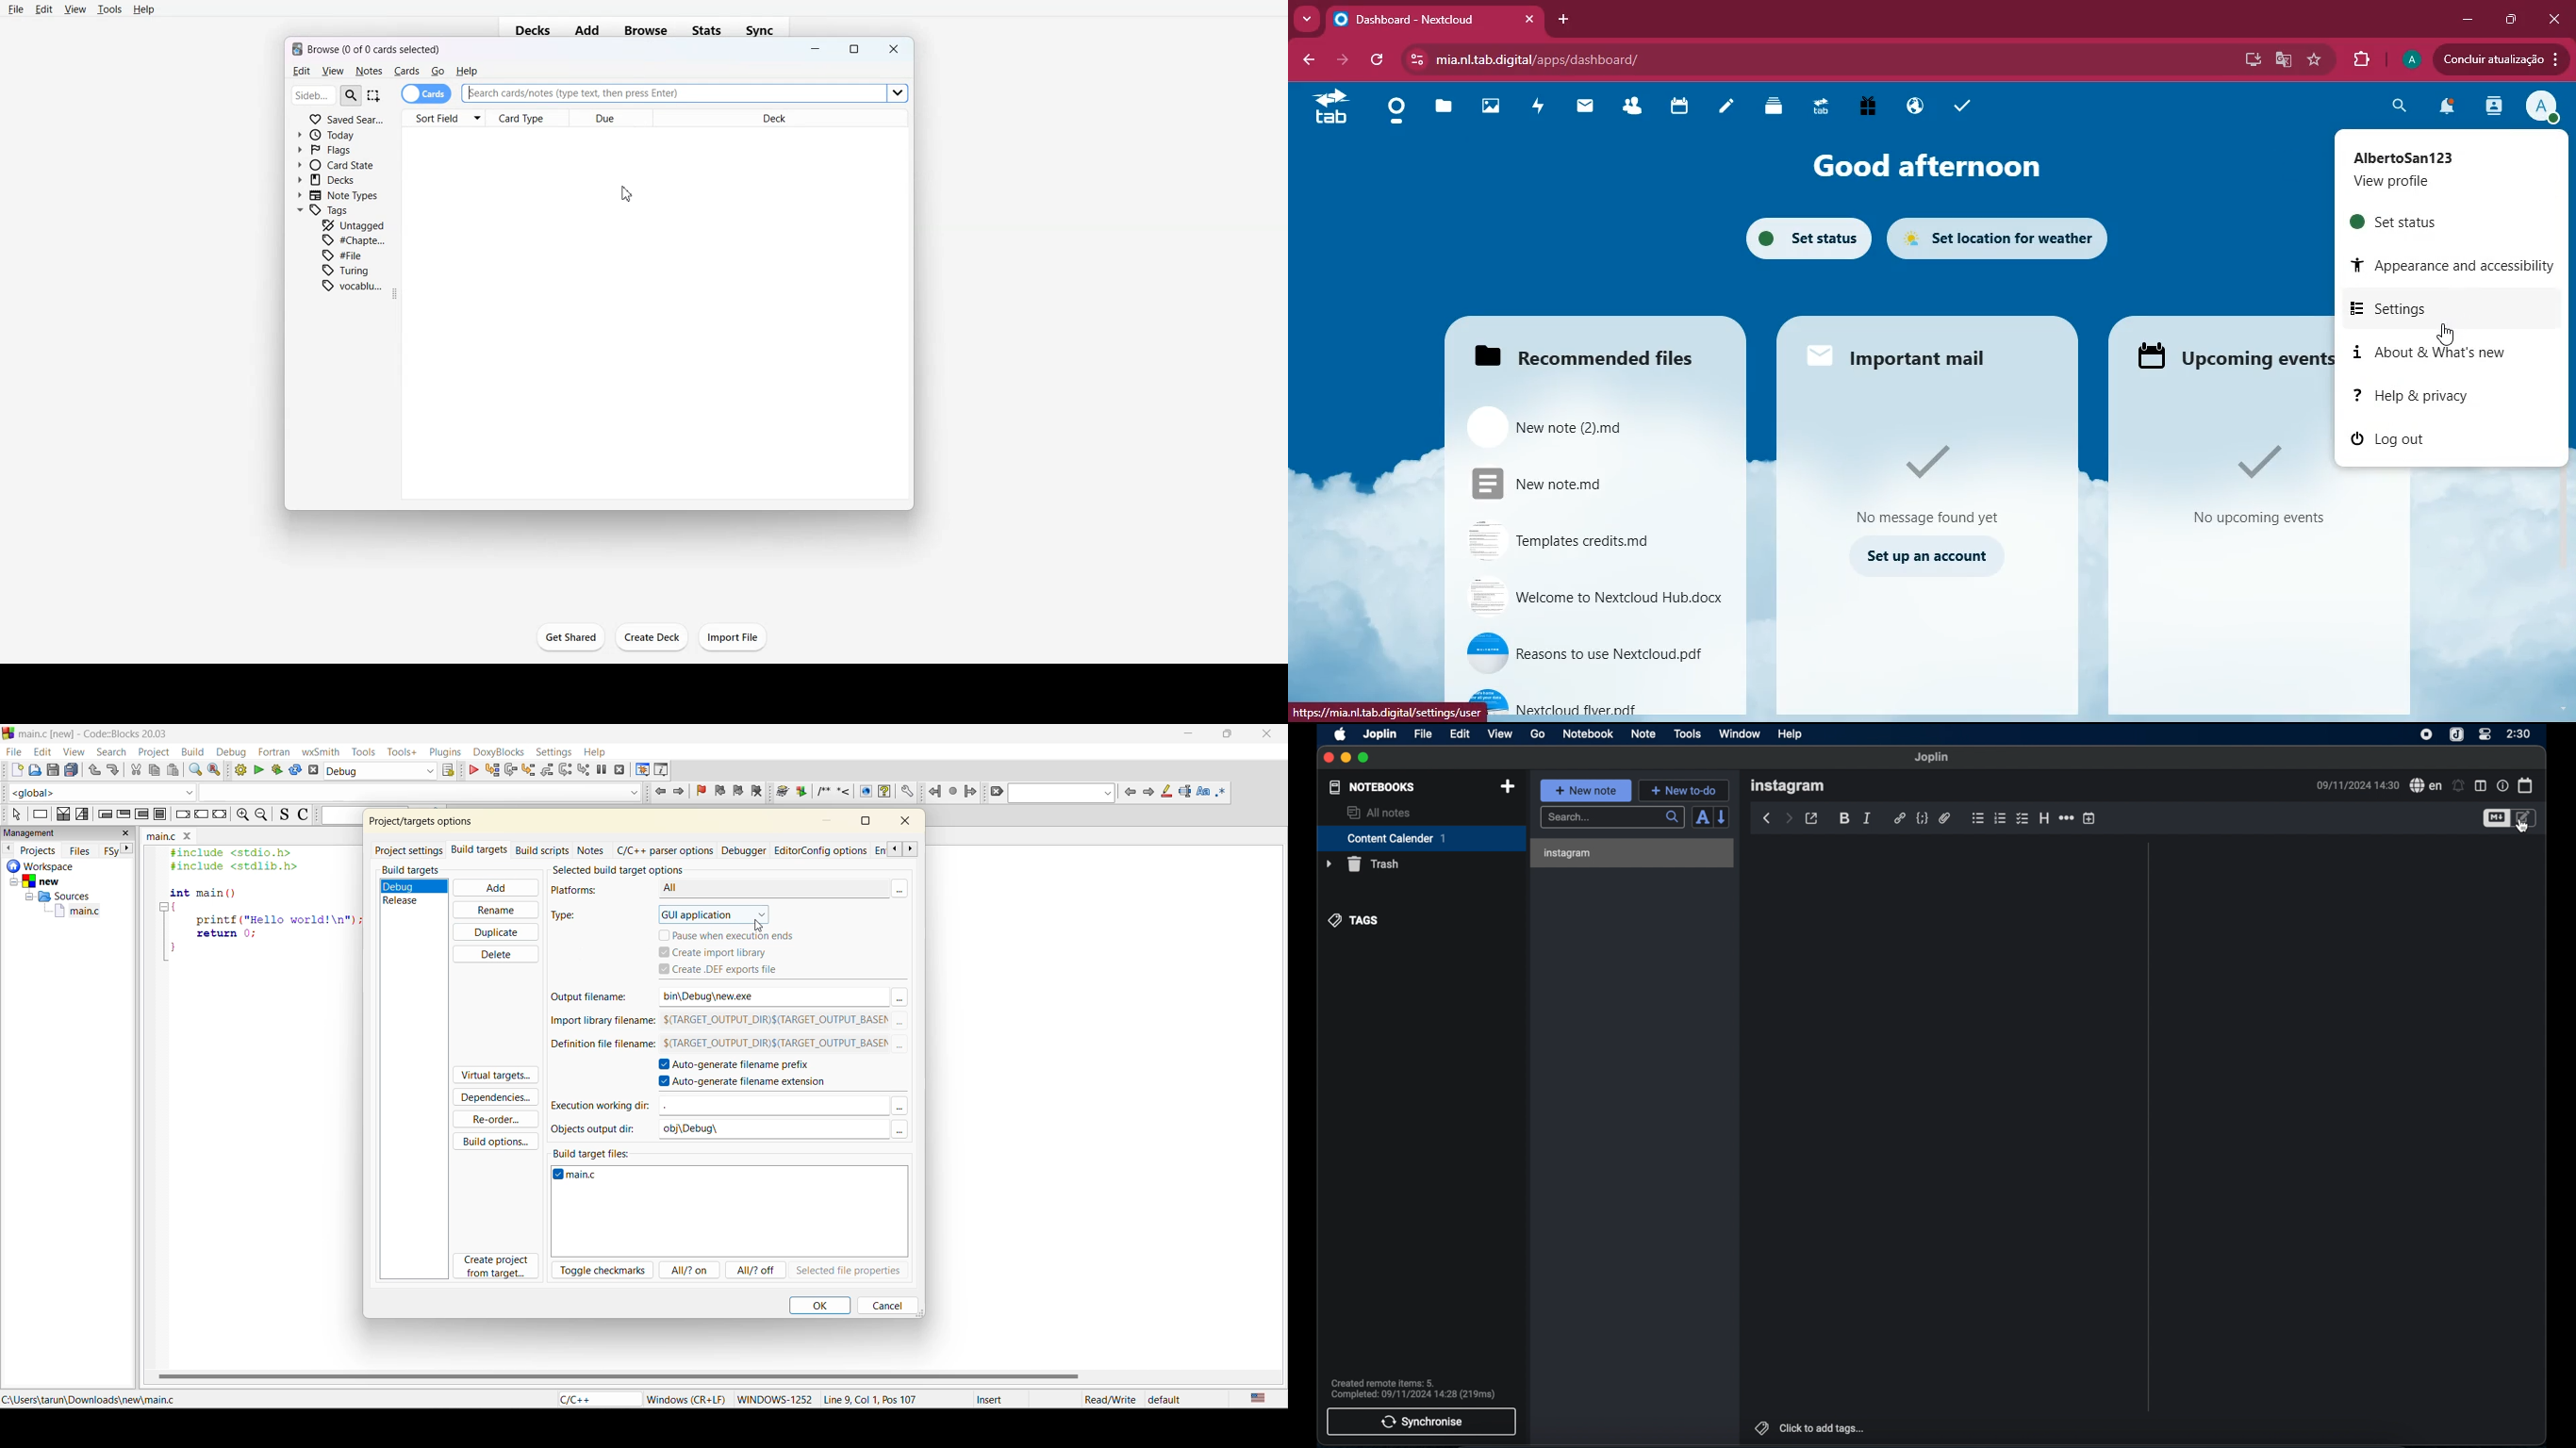 This screenshot has width=2576, height=1456. What do you see at coordinates (645, 30) in the screenshot?
I see `Browse` at bounding box center [645, 30].